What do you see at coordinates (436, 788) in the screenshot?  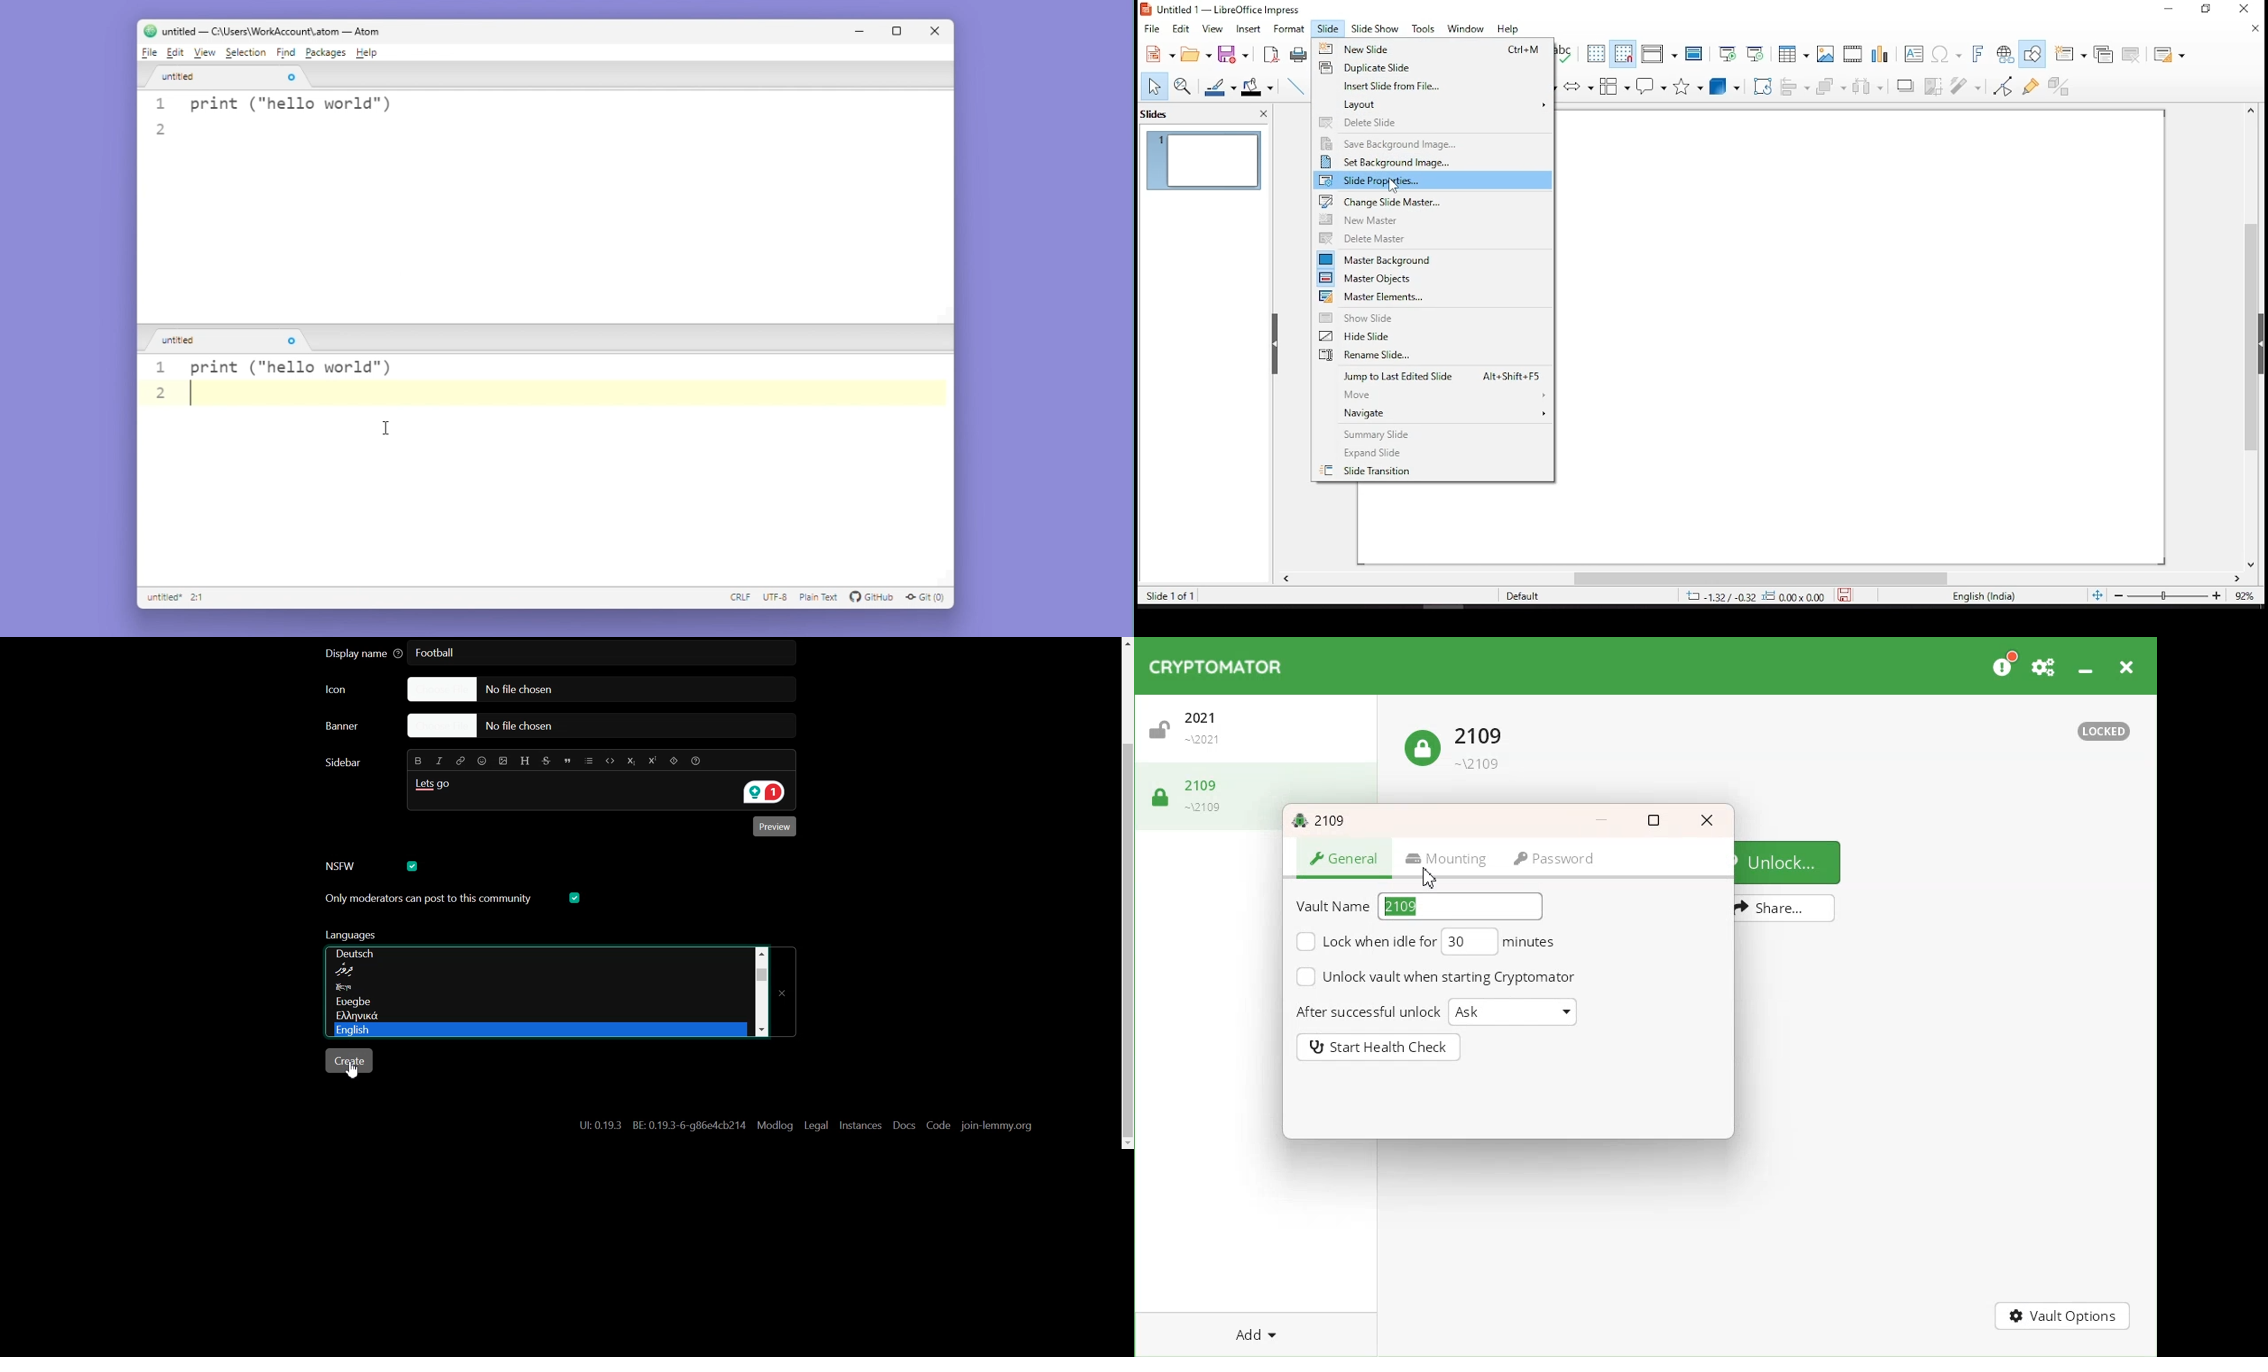 I see `Text` at bounding box center [436, 788].